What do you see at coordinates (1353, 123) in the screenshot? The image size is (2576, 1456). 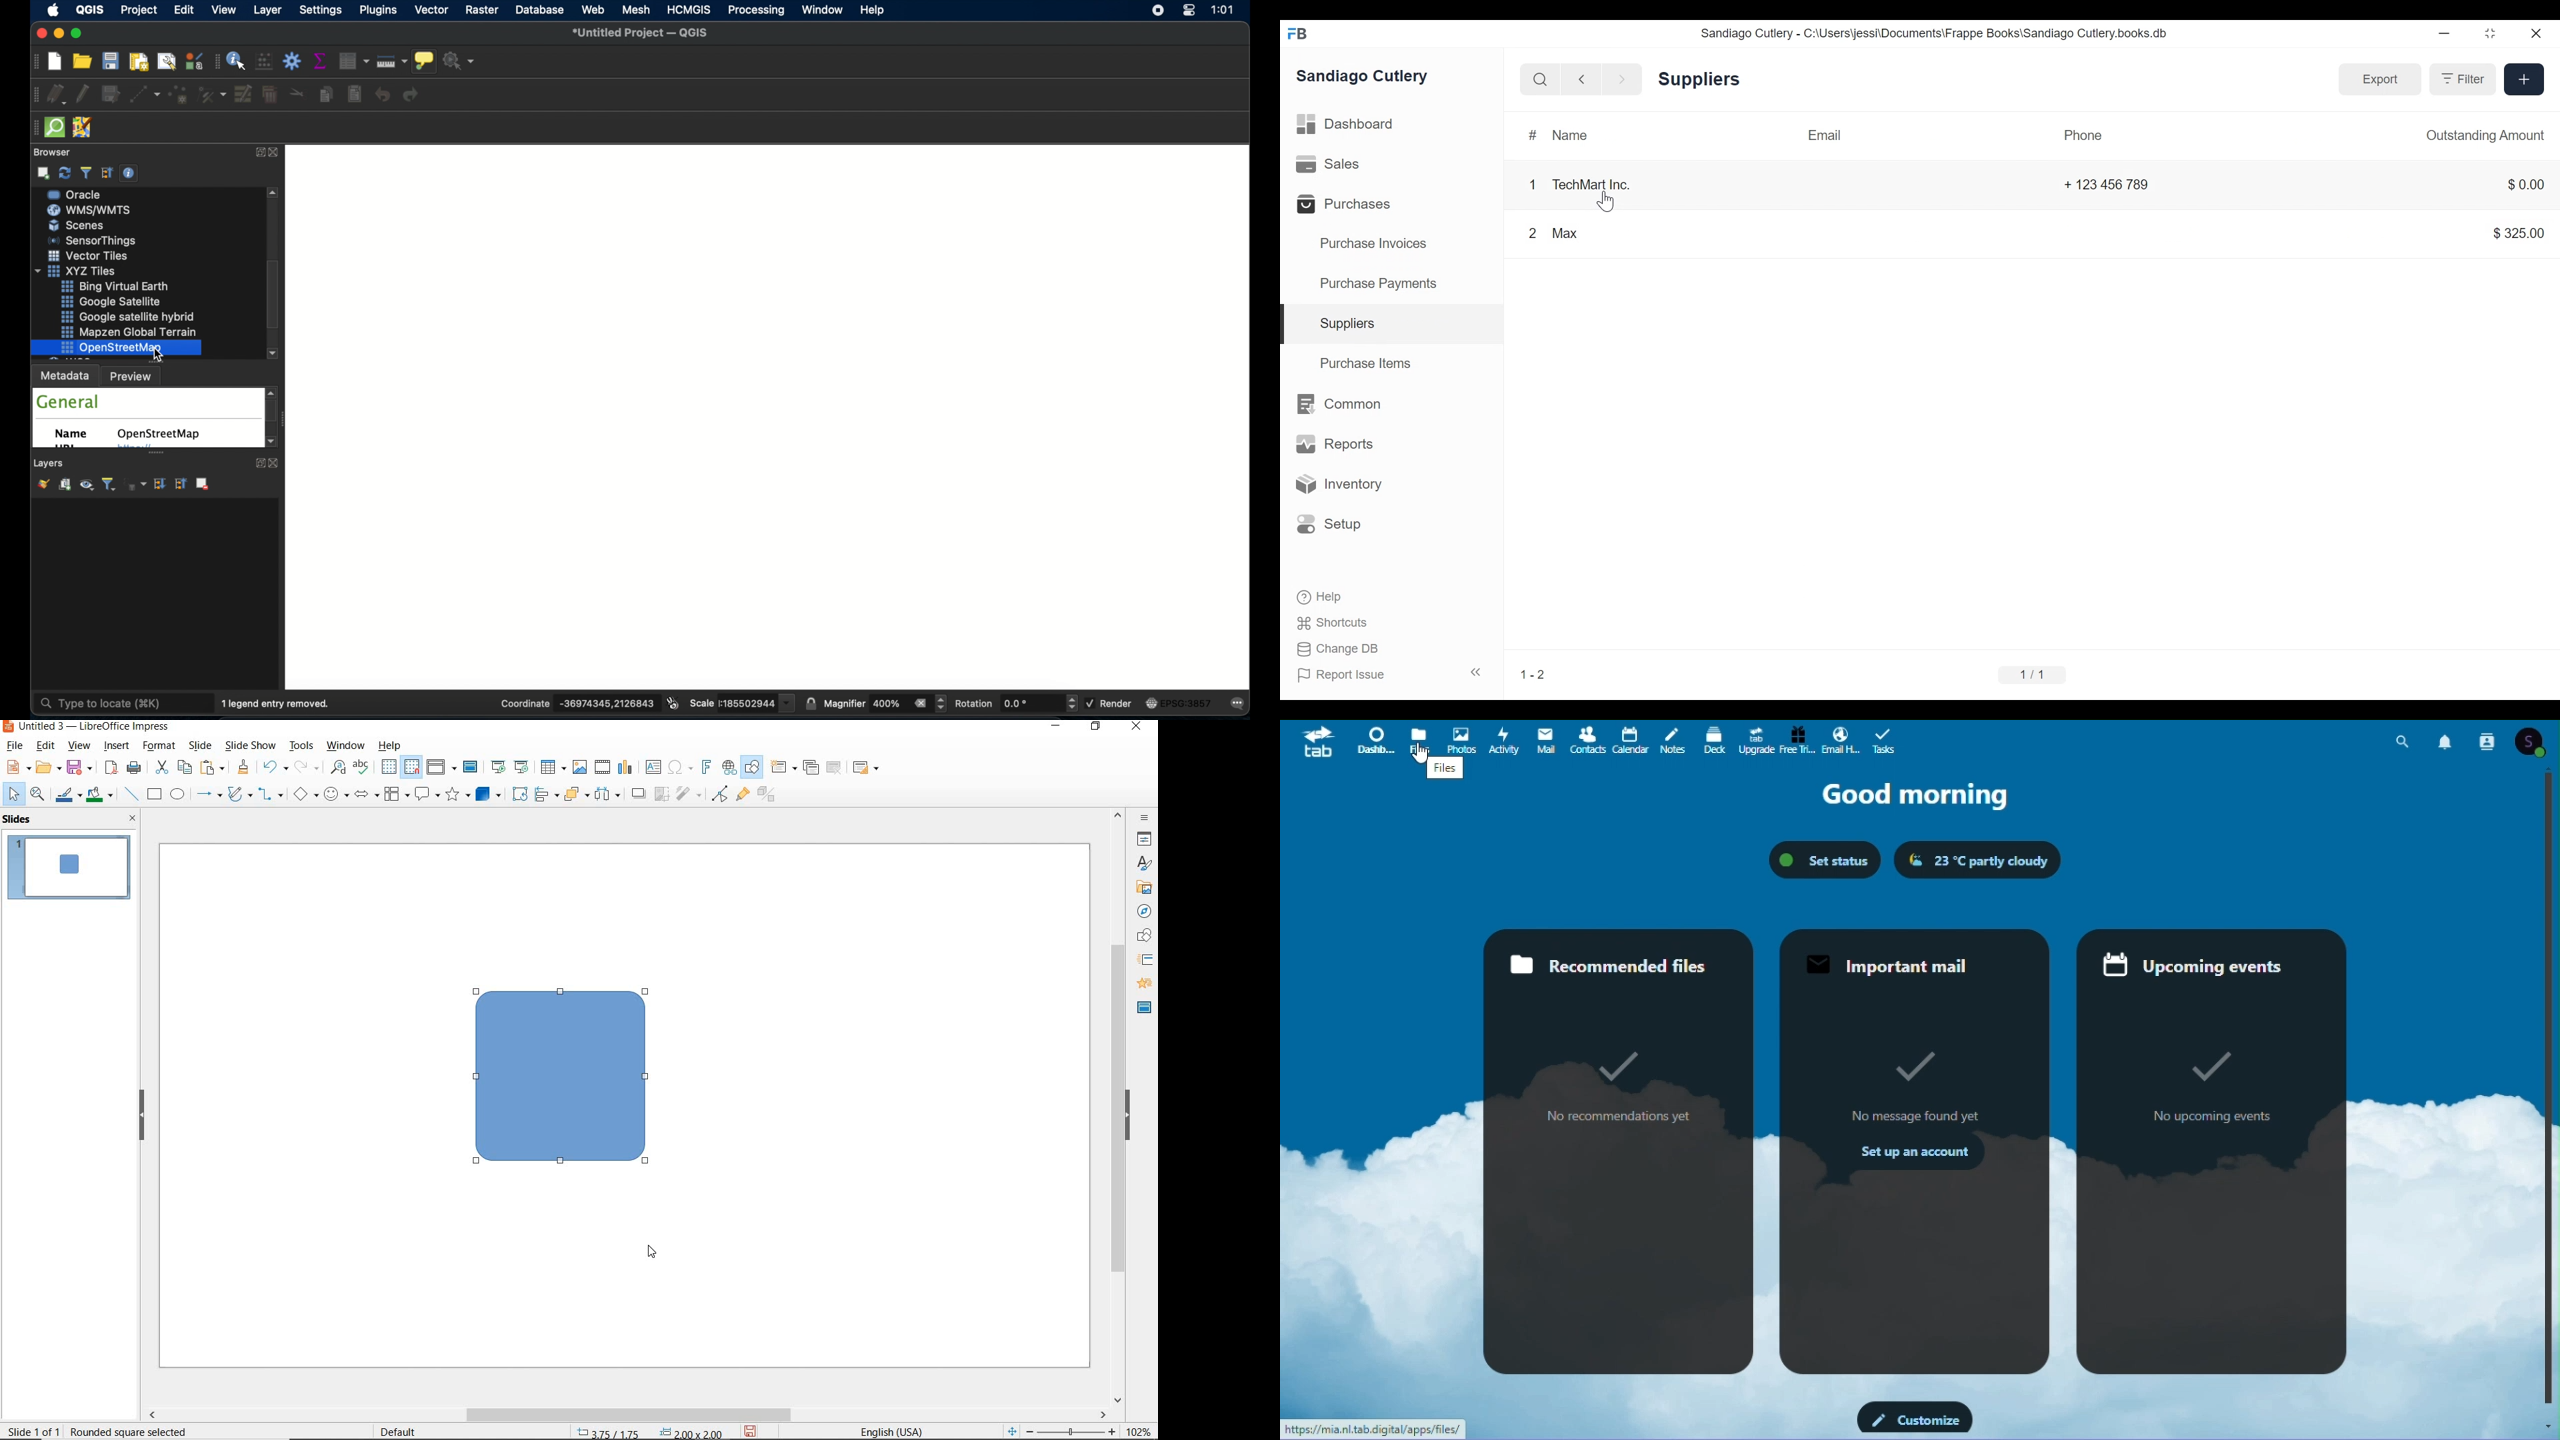 I see `Dashboard` at bounding box center [1353, 123].